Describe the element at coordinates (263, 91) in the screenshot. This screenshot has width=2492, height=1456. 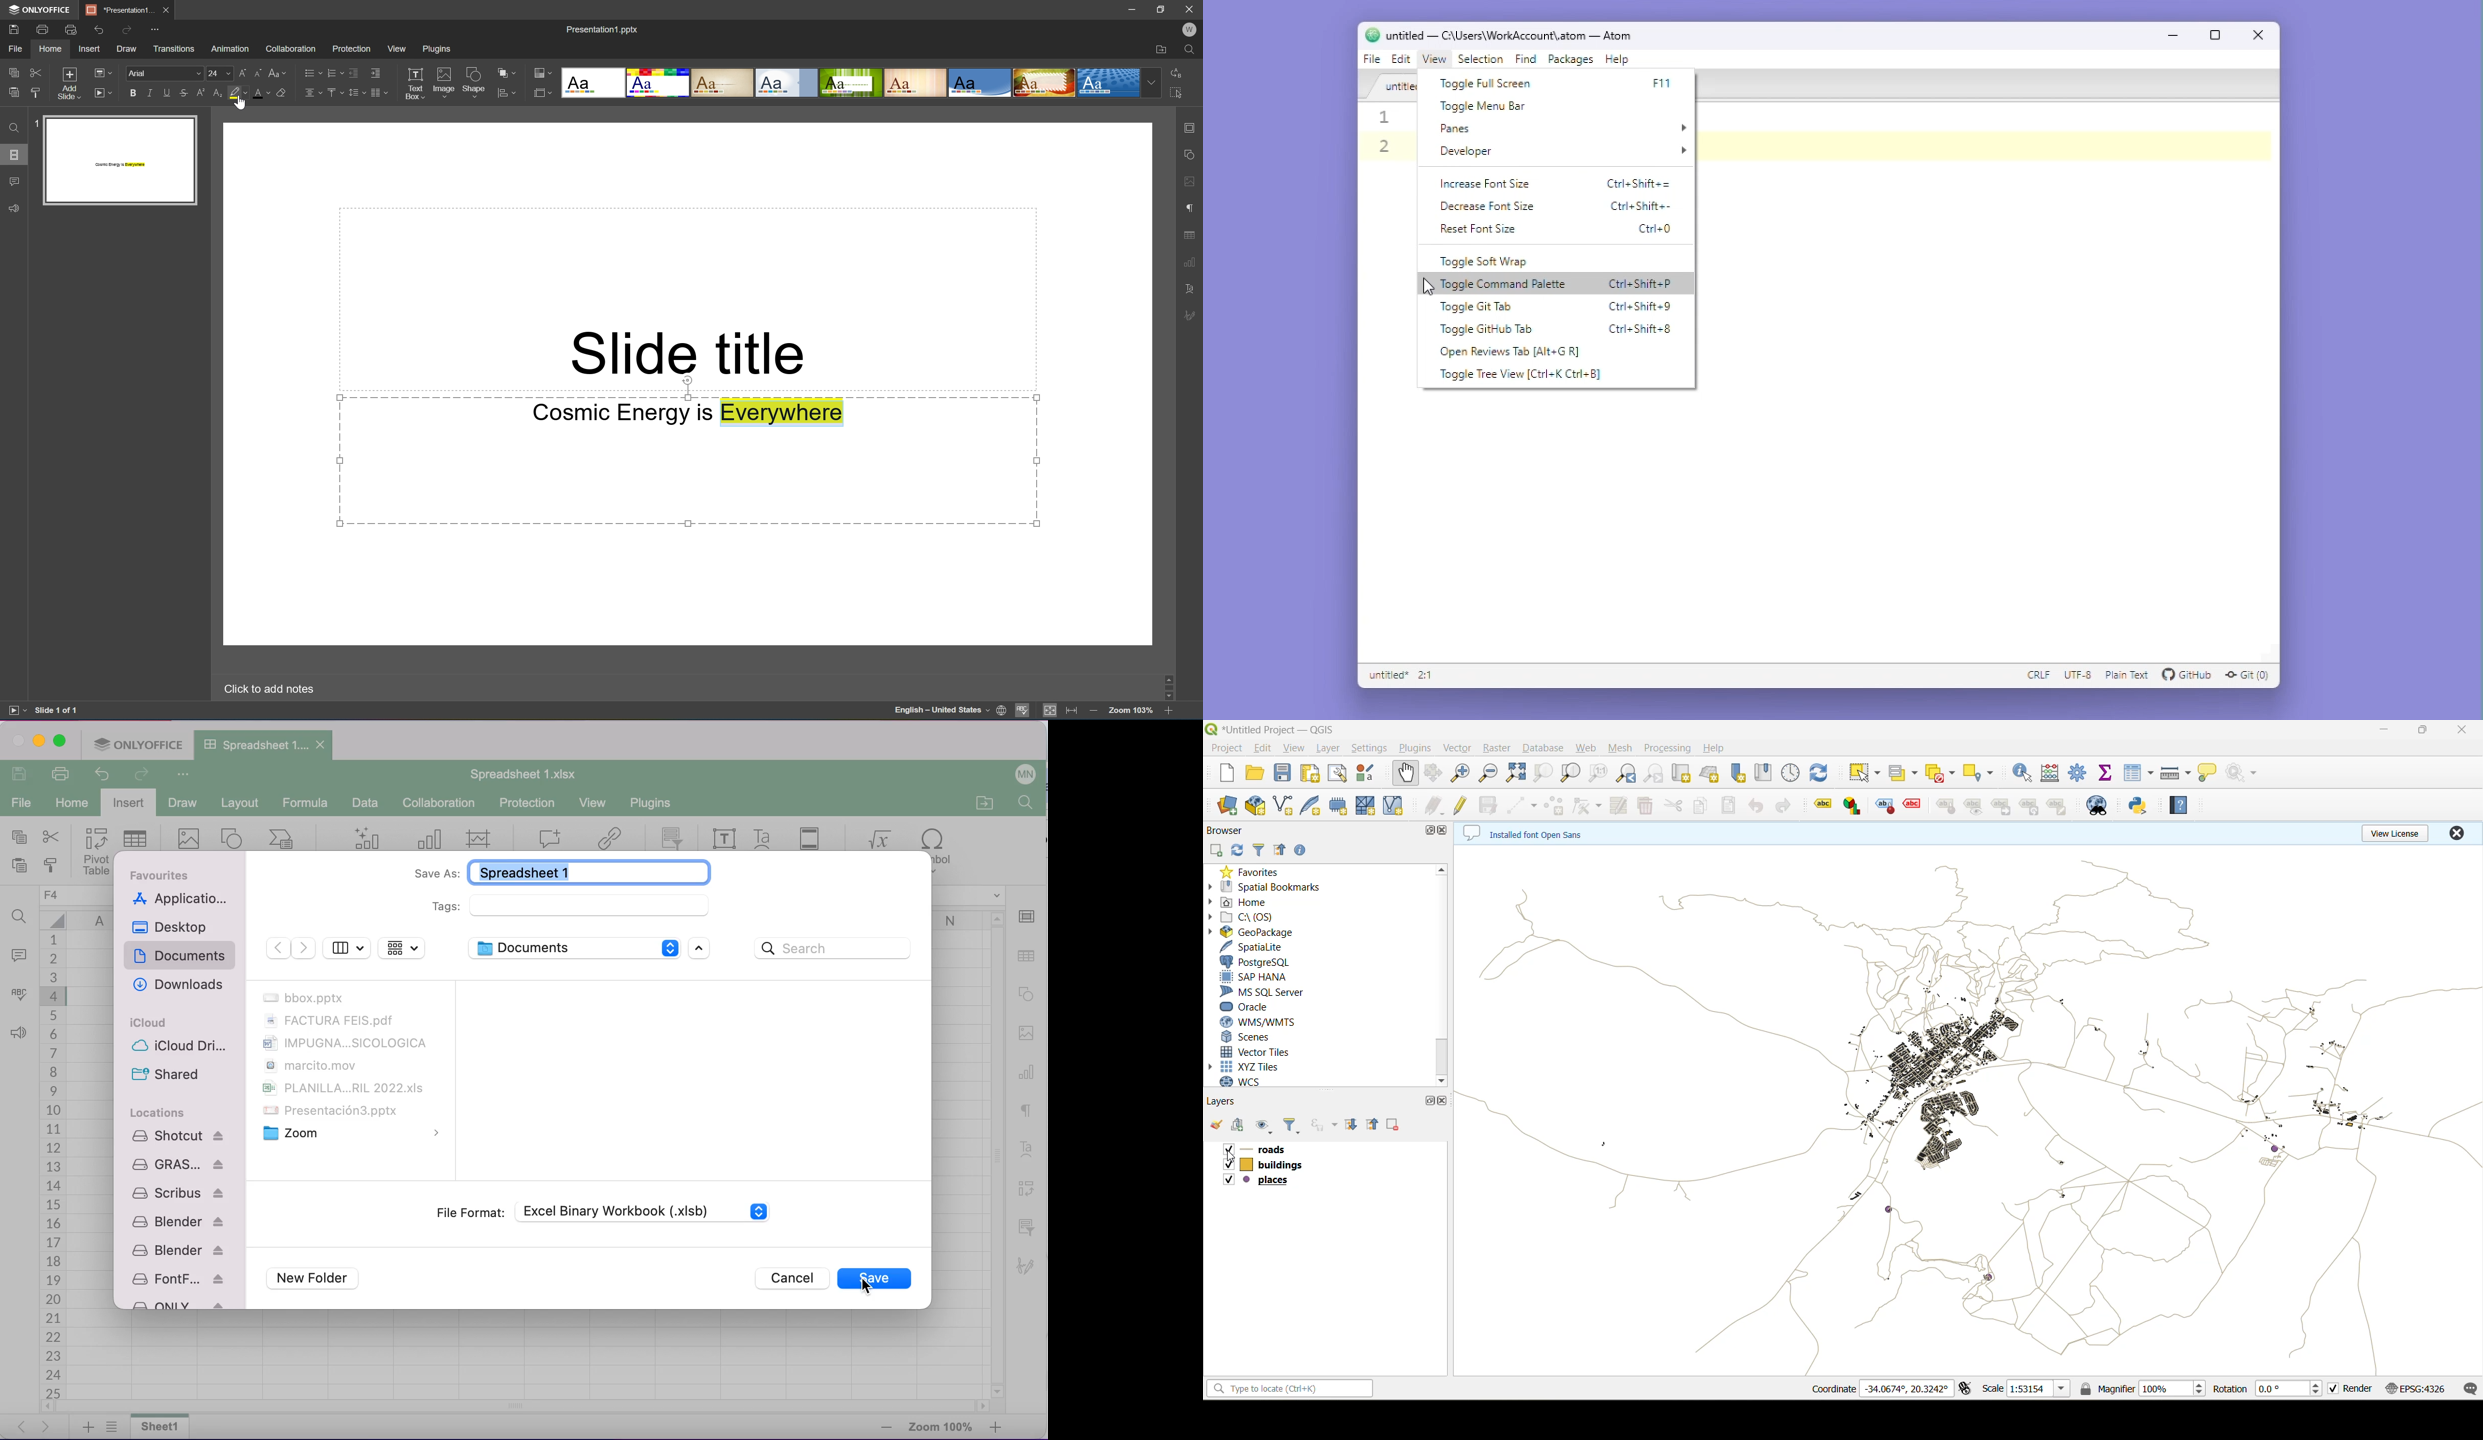
I see `Font color` at that location.